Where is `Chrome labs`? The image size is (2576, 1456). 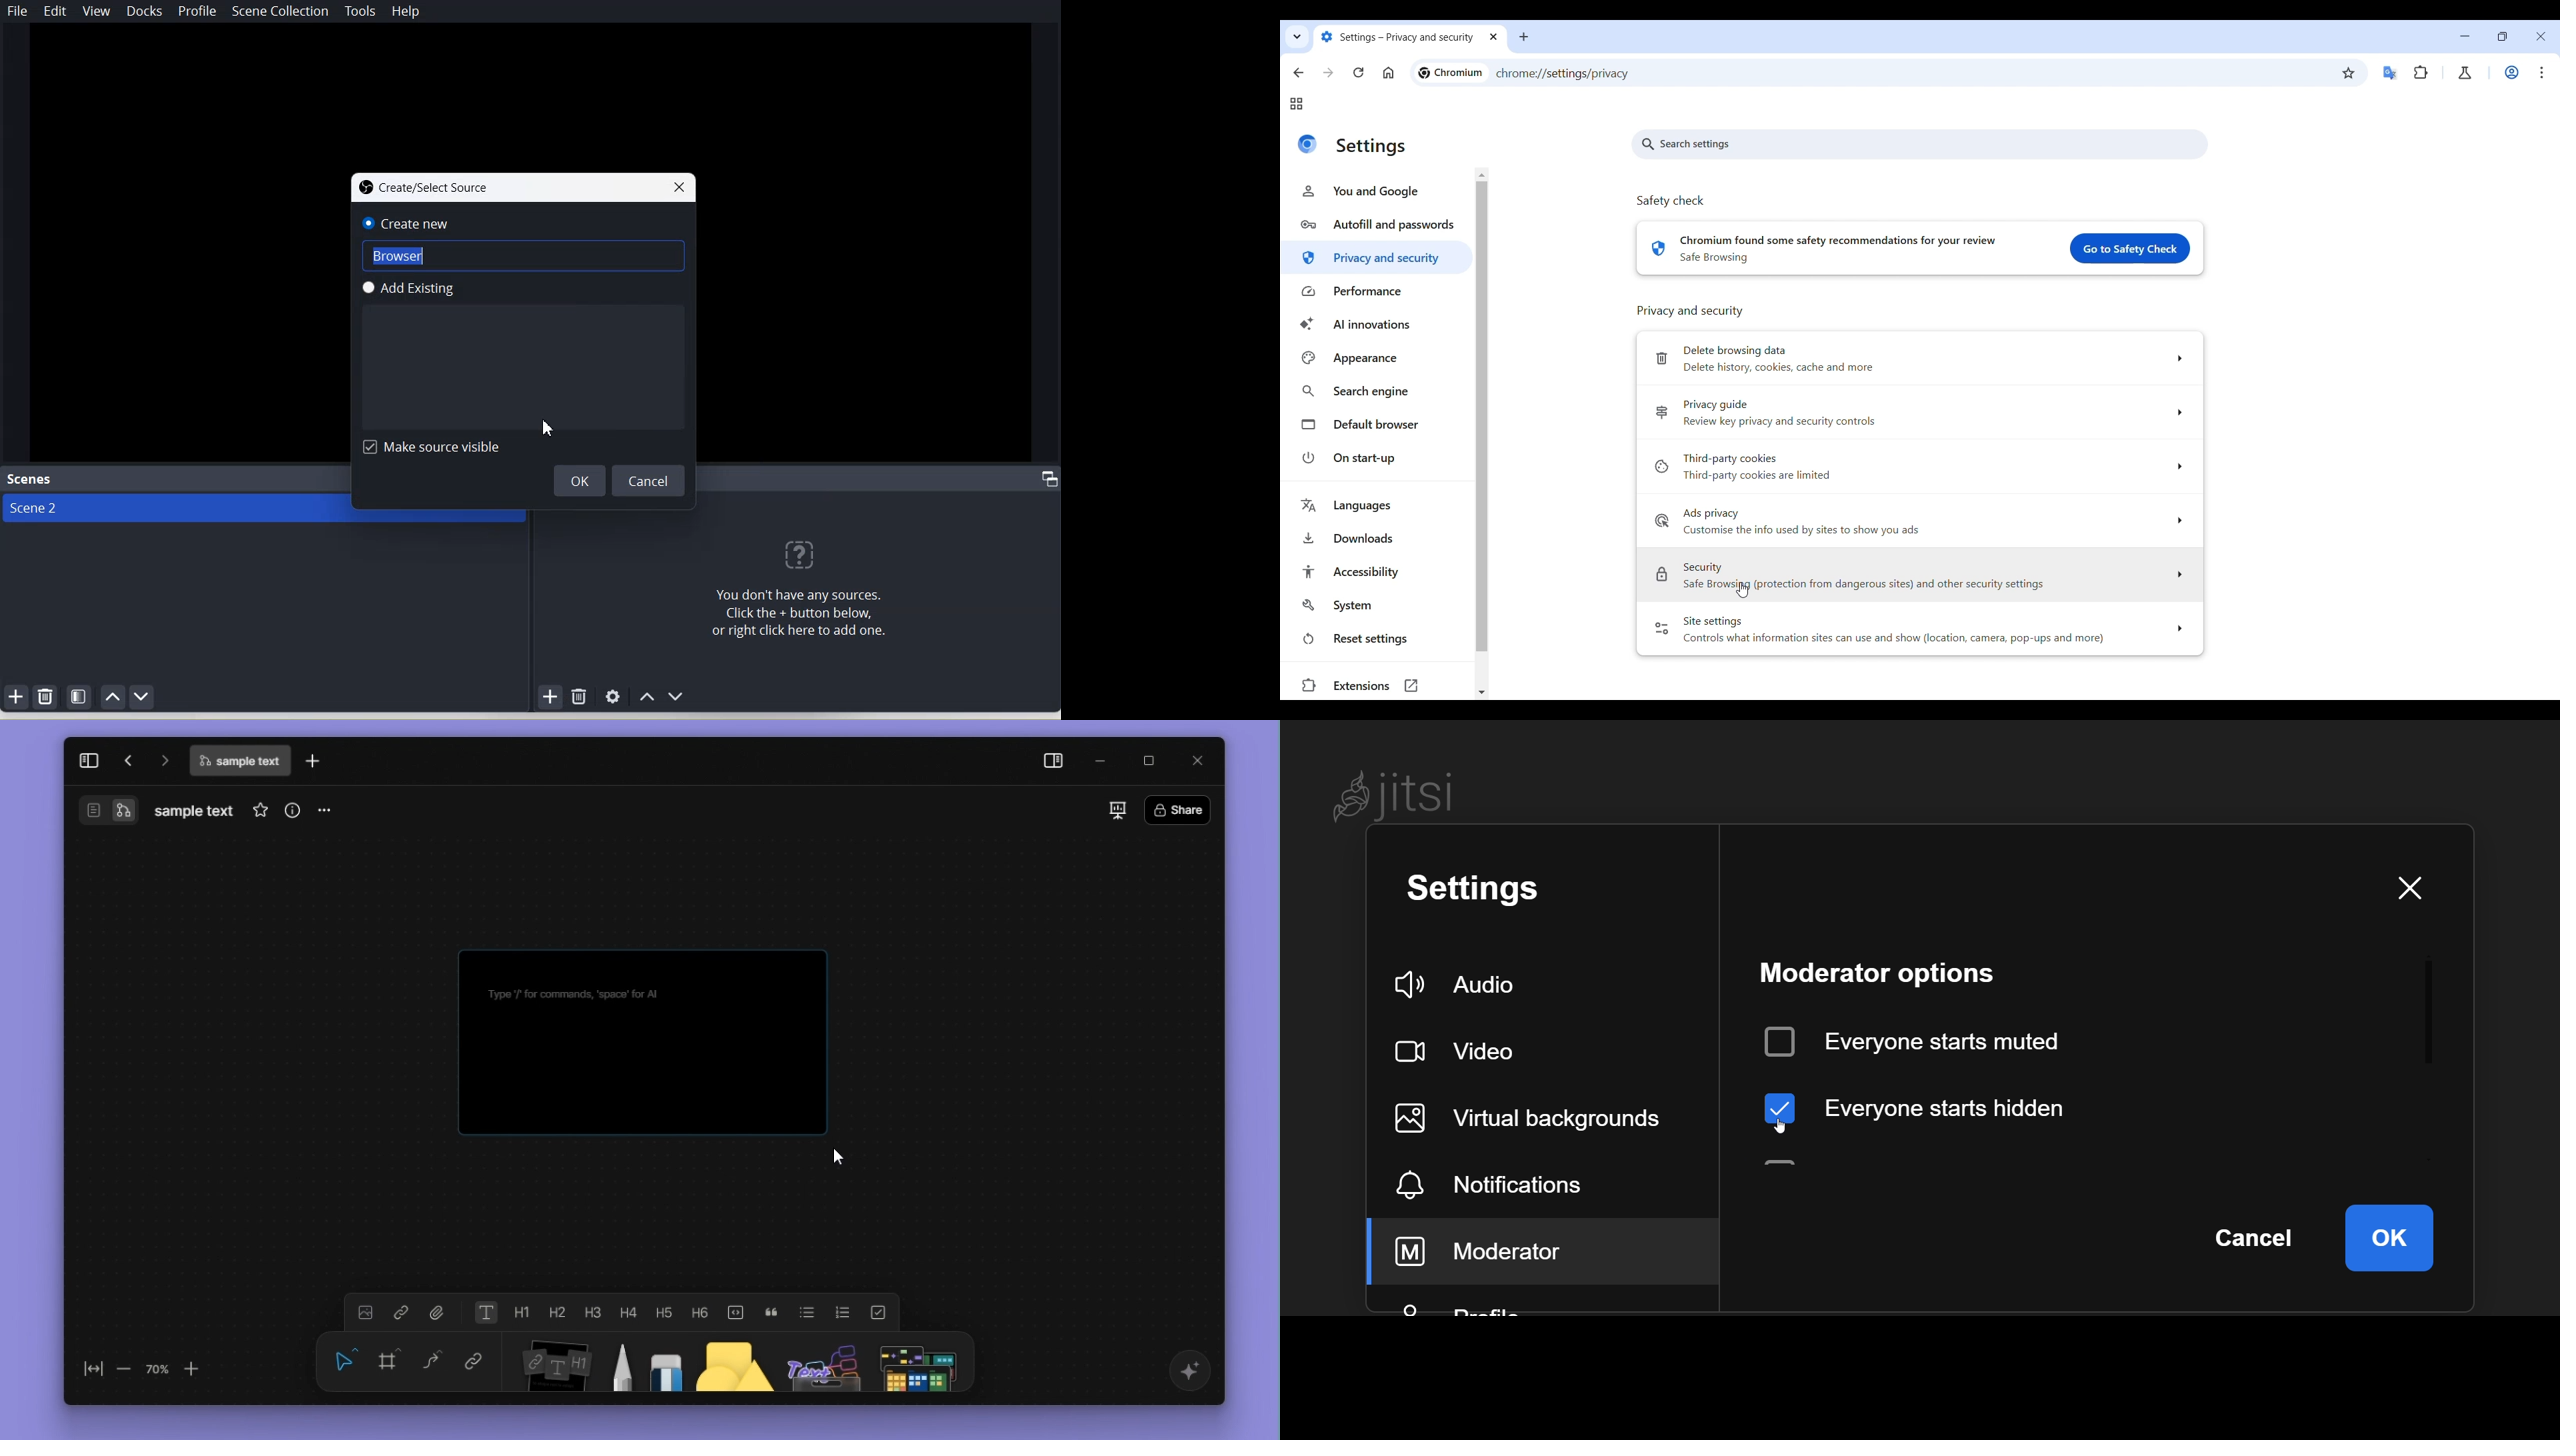 Chrome labs is located at coordinates (2465, 73).